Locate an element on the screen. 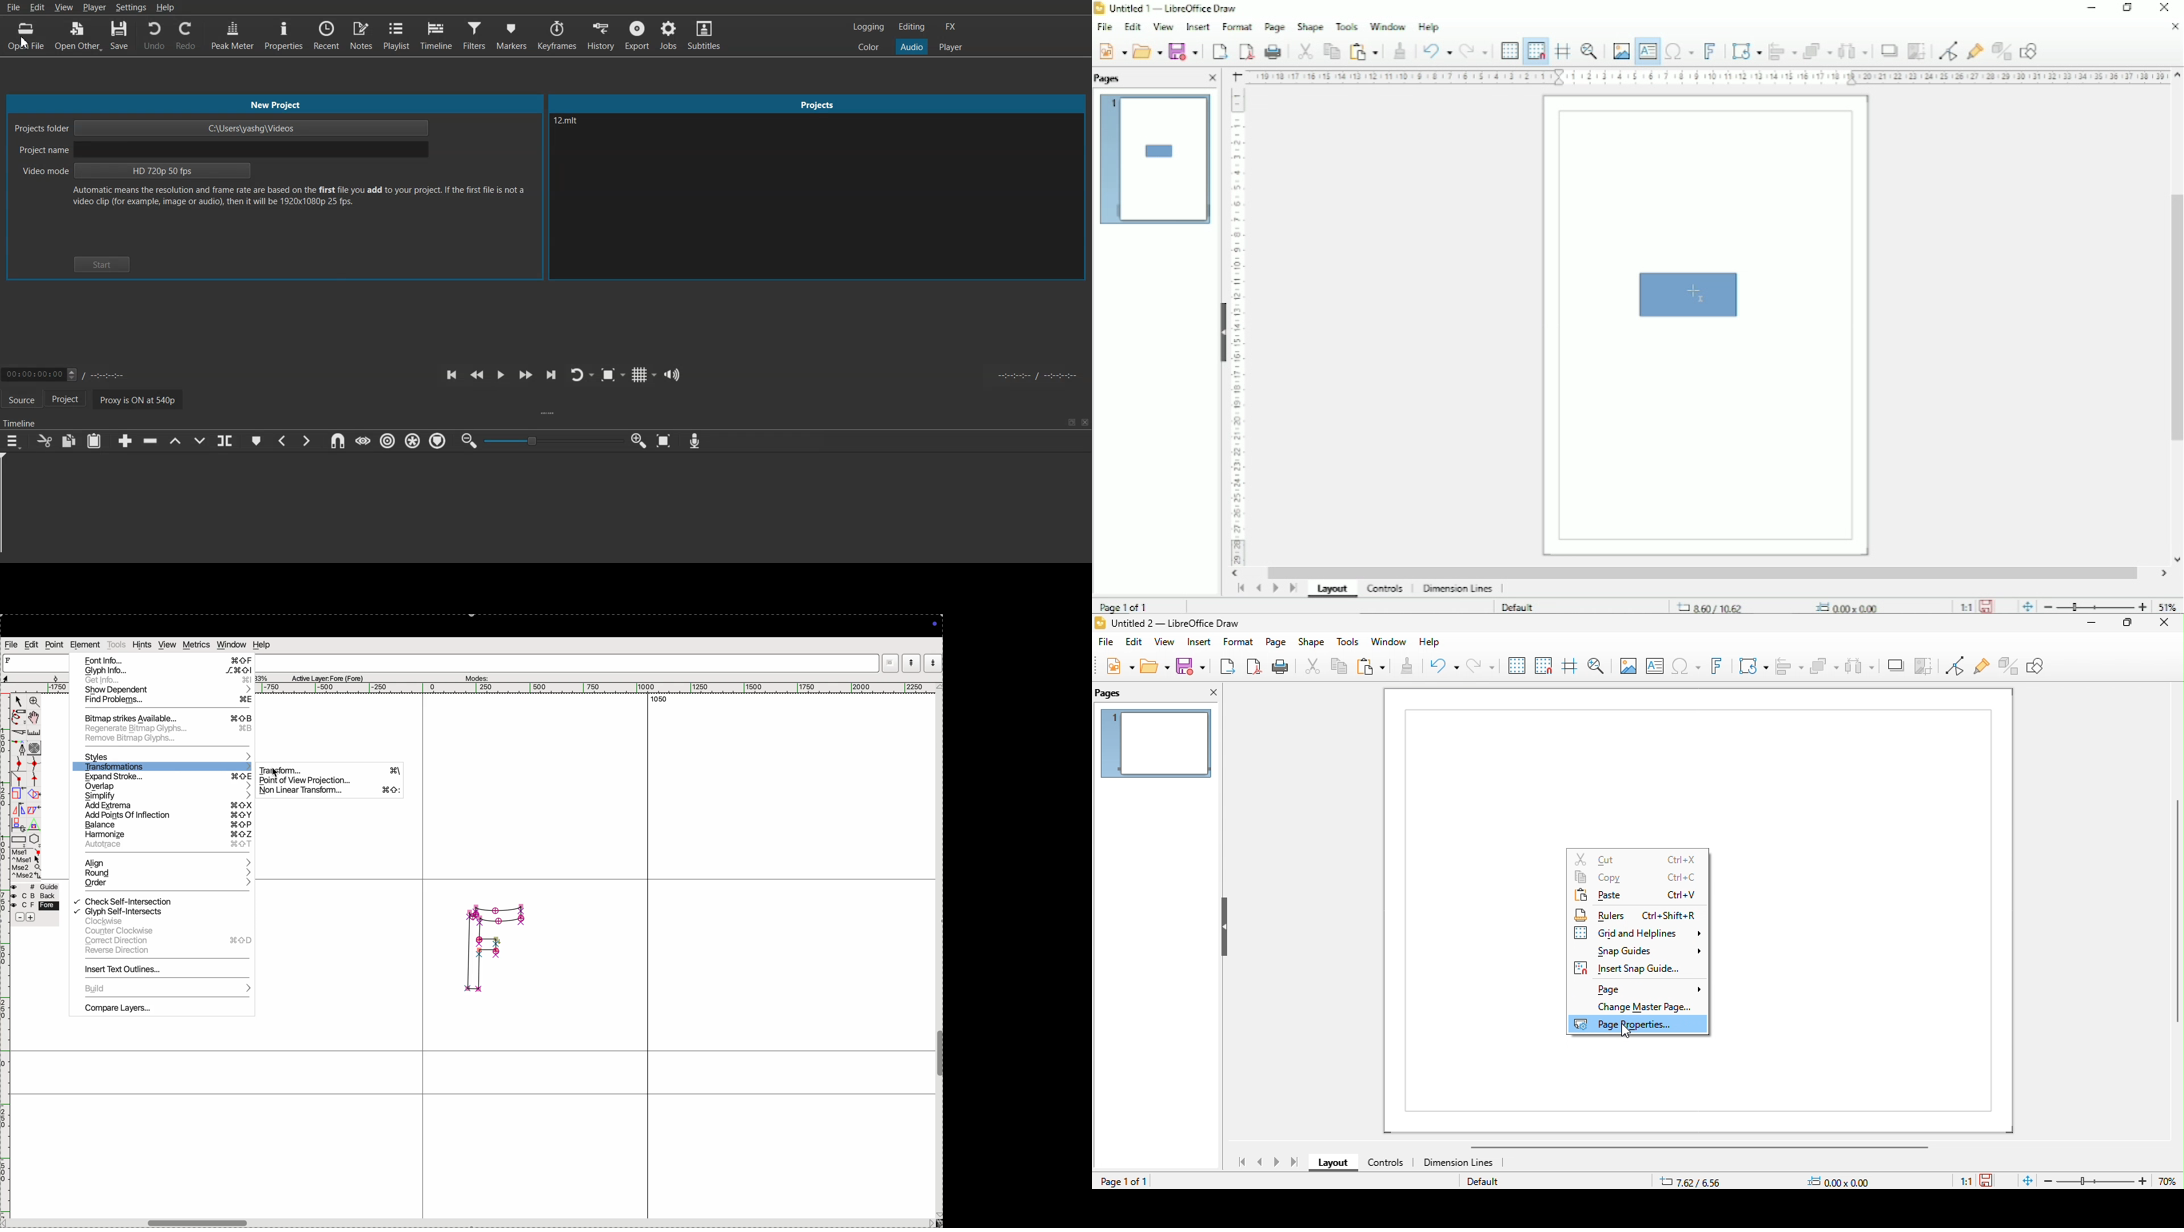 The image size is (2184, 1232). Adjust Time Selector is located at coordinates (67, 373).